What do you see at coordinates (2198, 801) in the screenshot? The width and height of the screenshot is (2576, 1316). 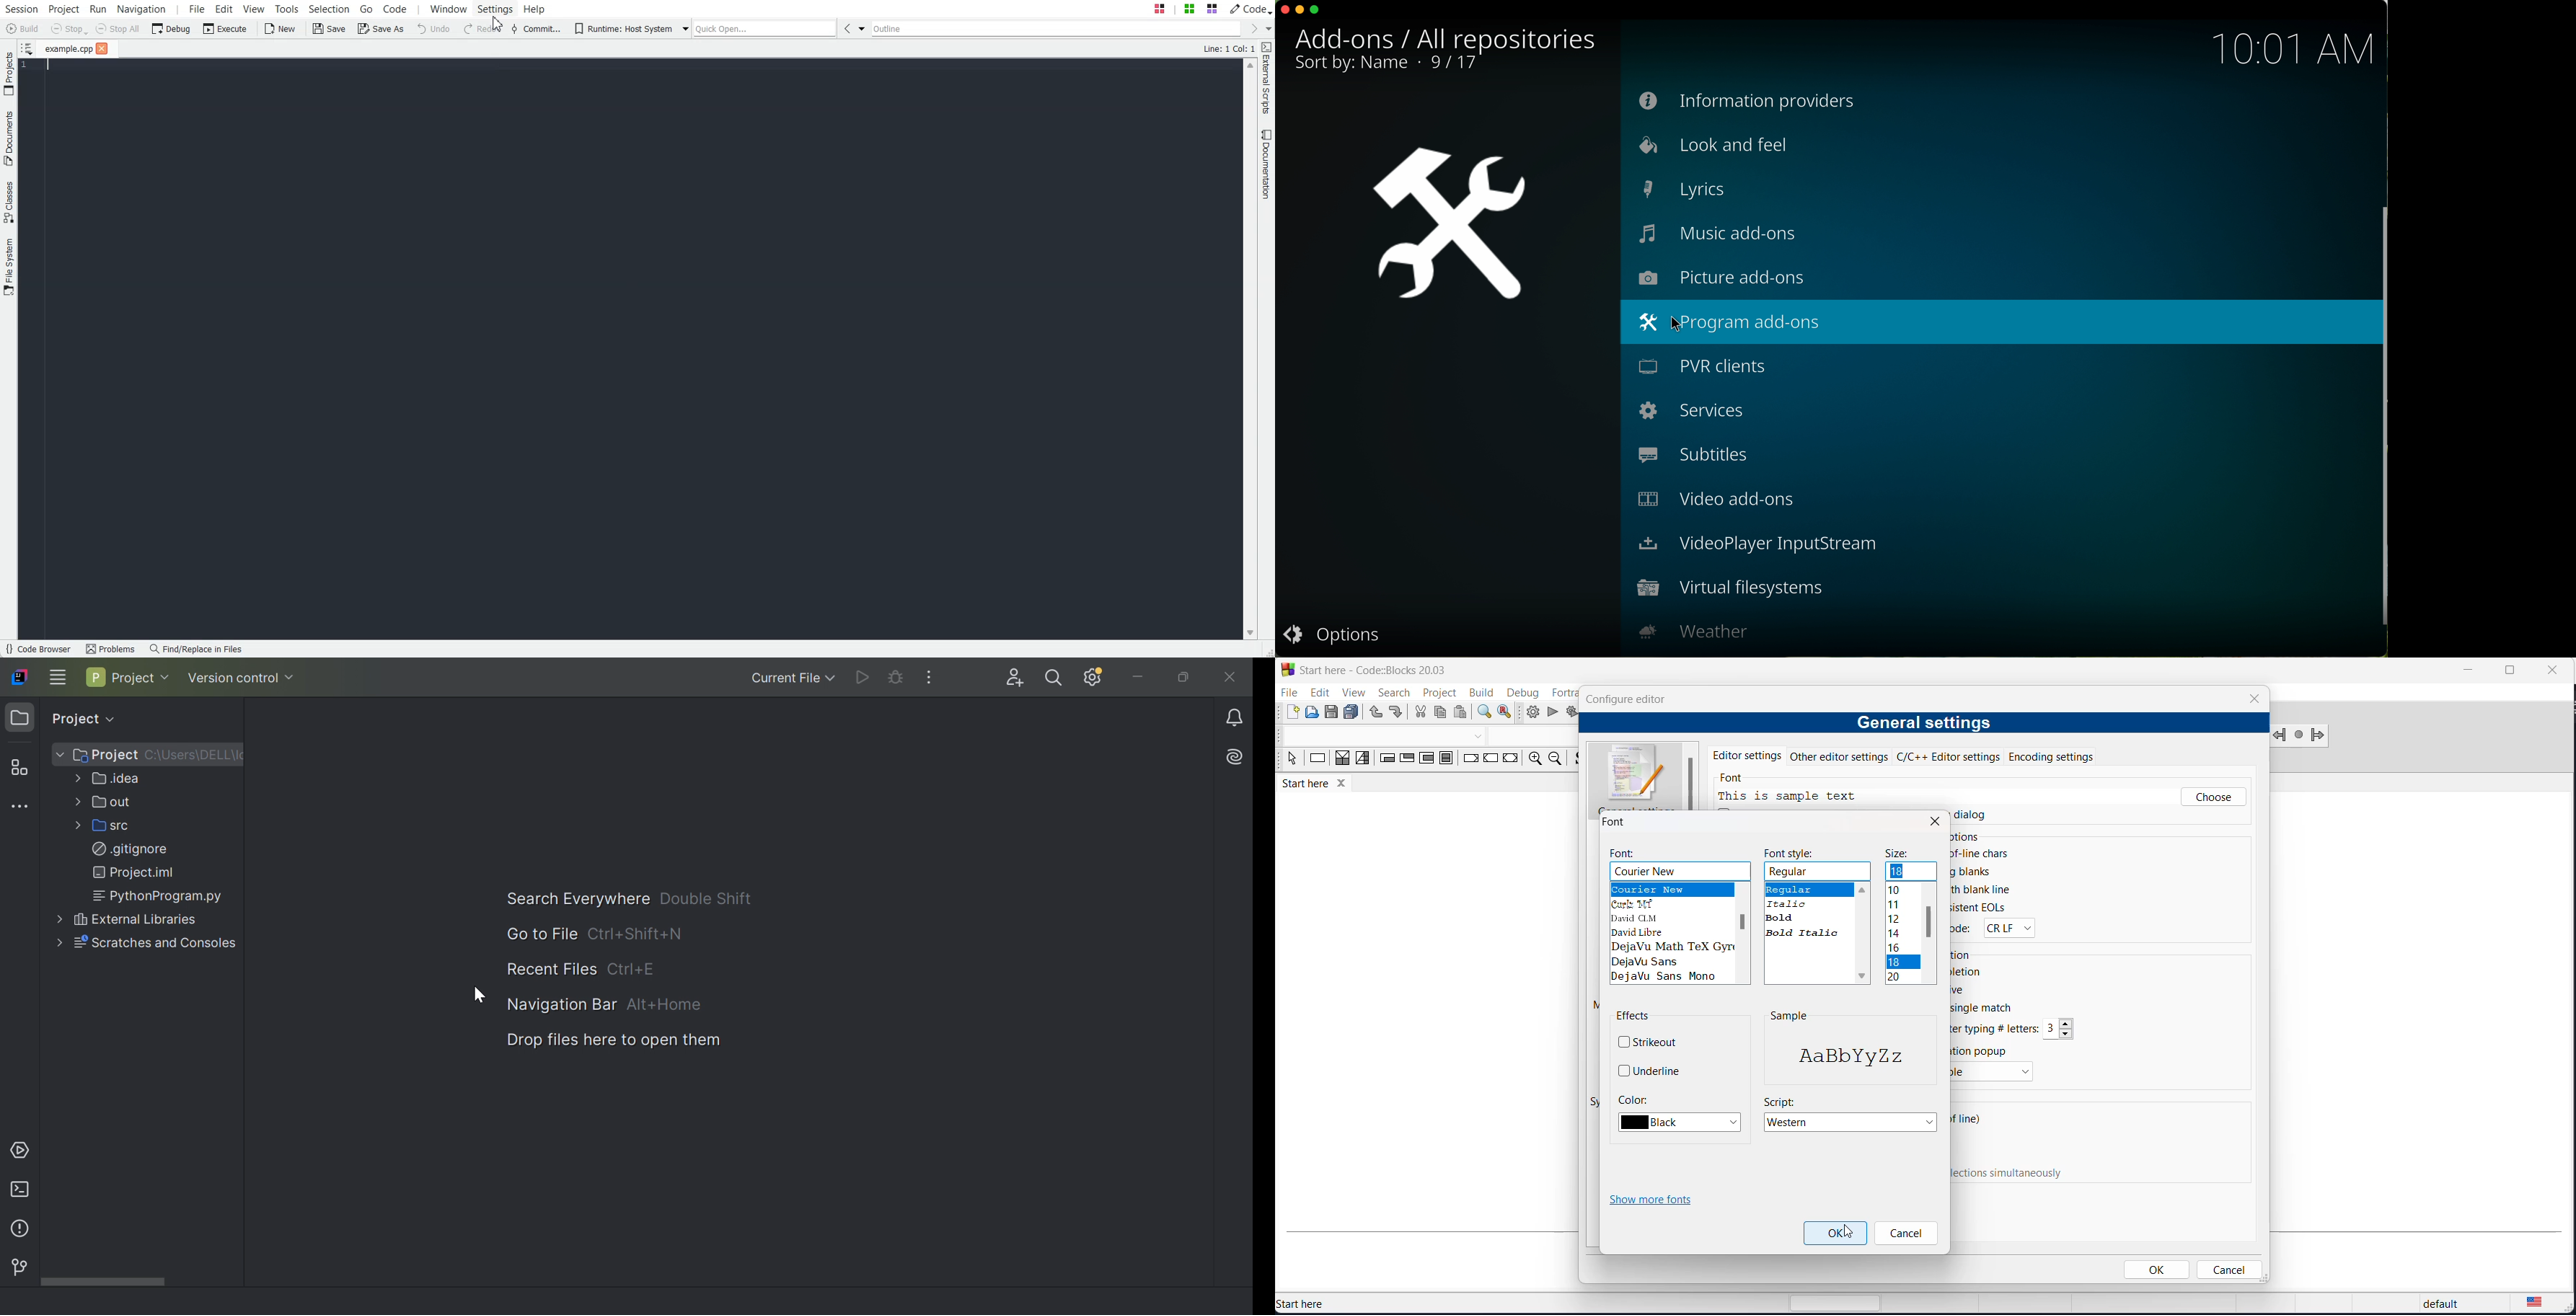 I see `cursor` at bounding box center [2198, 801].